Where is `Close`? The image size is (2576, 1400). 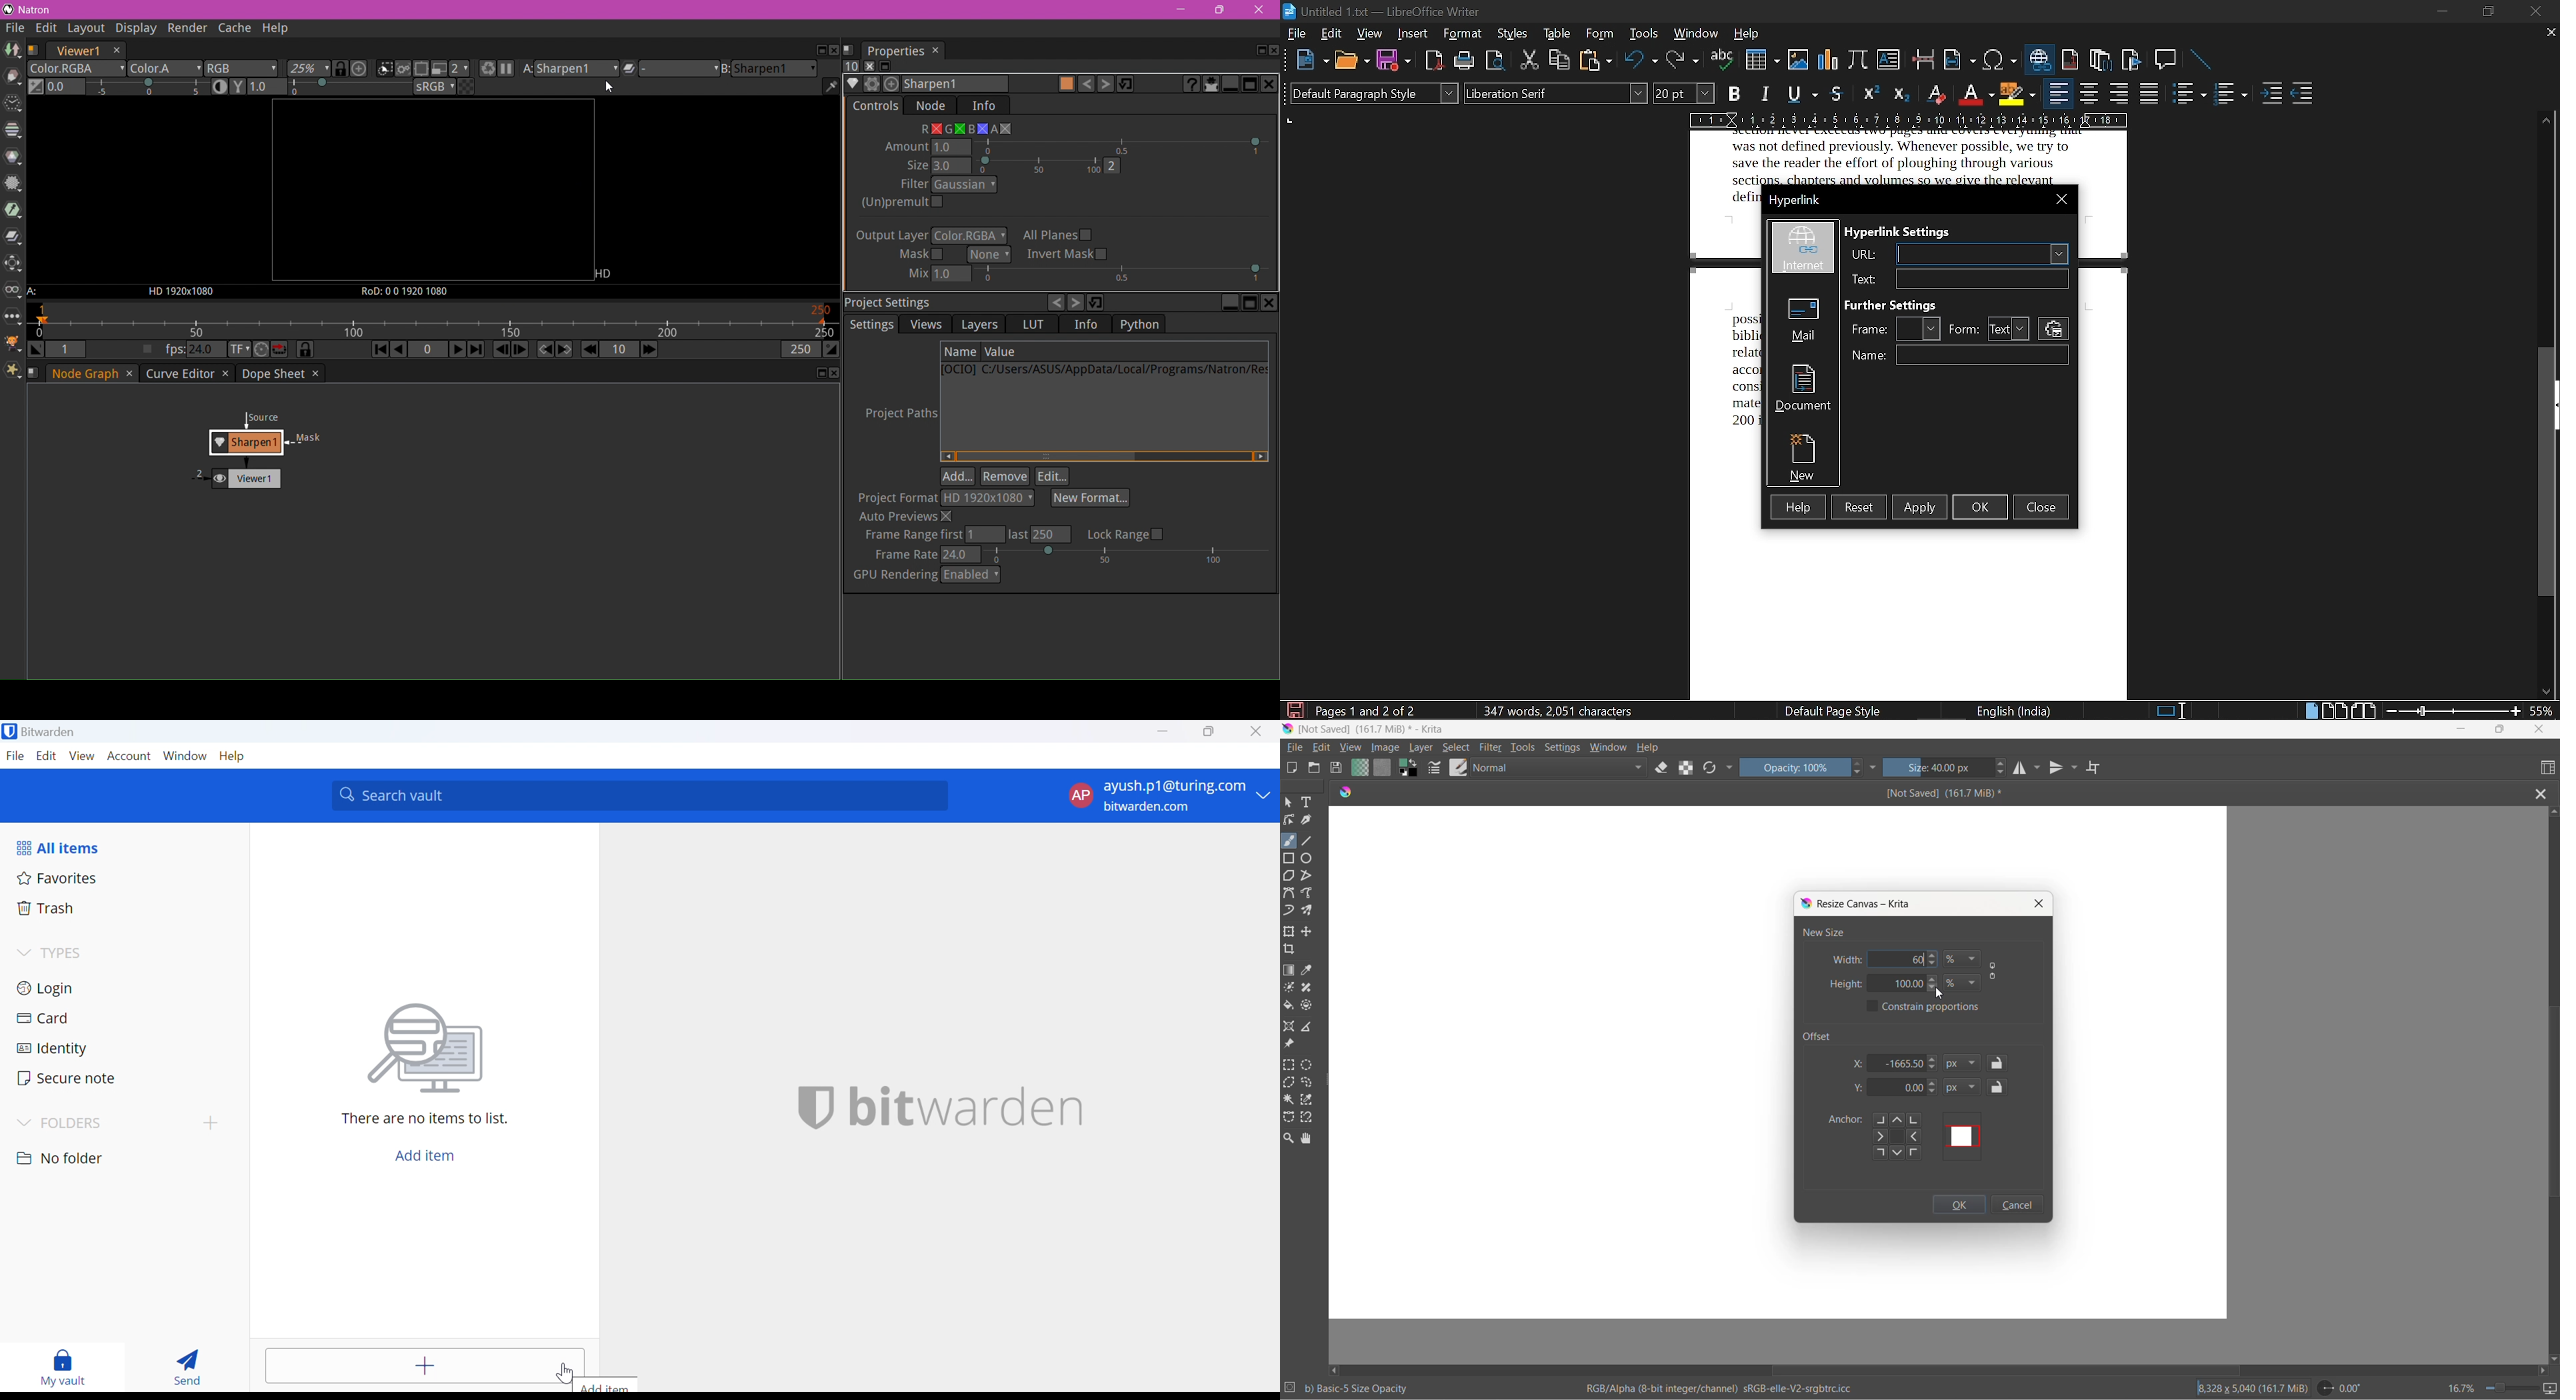
Close is located at coordinates (1258, 733).